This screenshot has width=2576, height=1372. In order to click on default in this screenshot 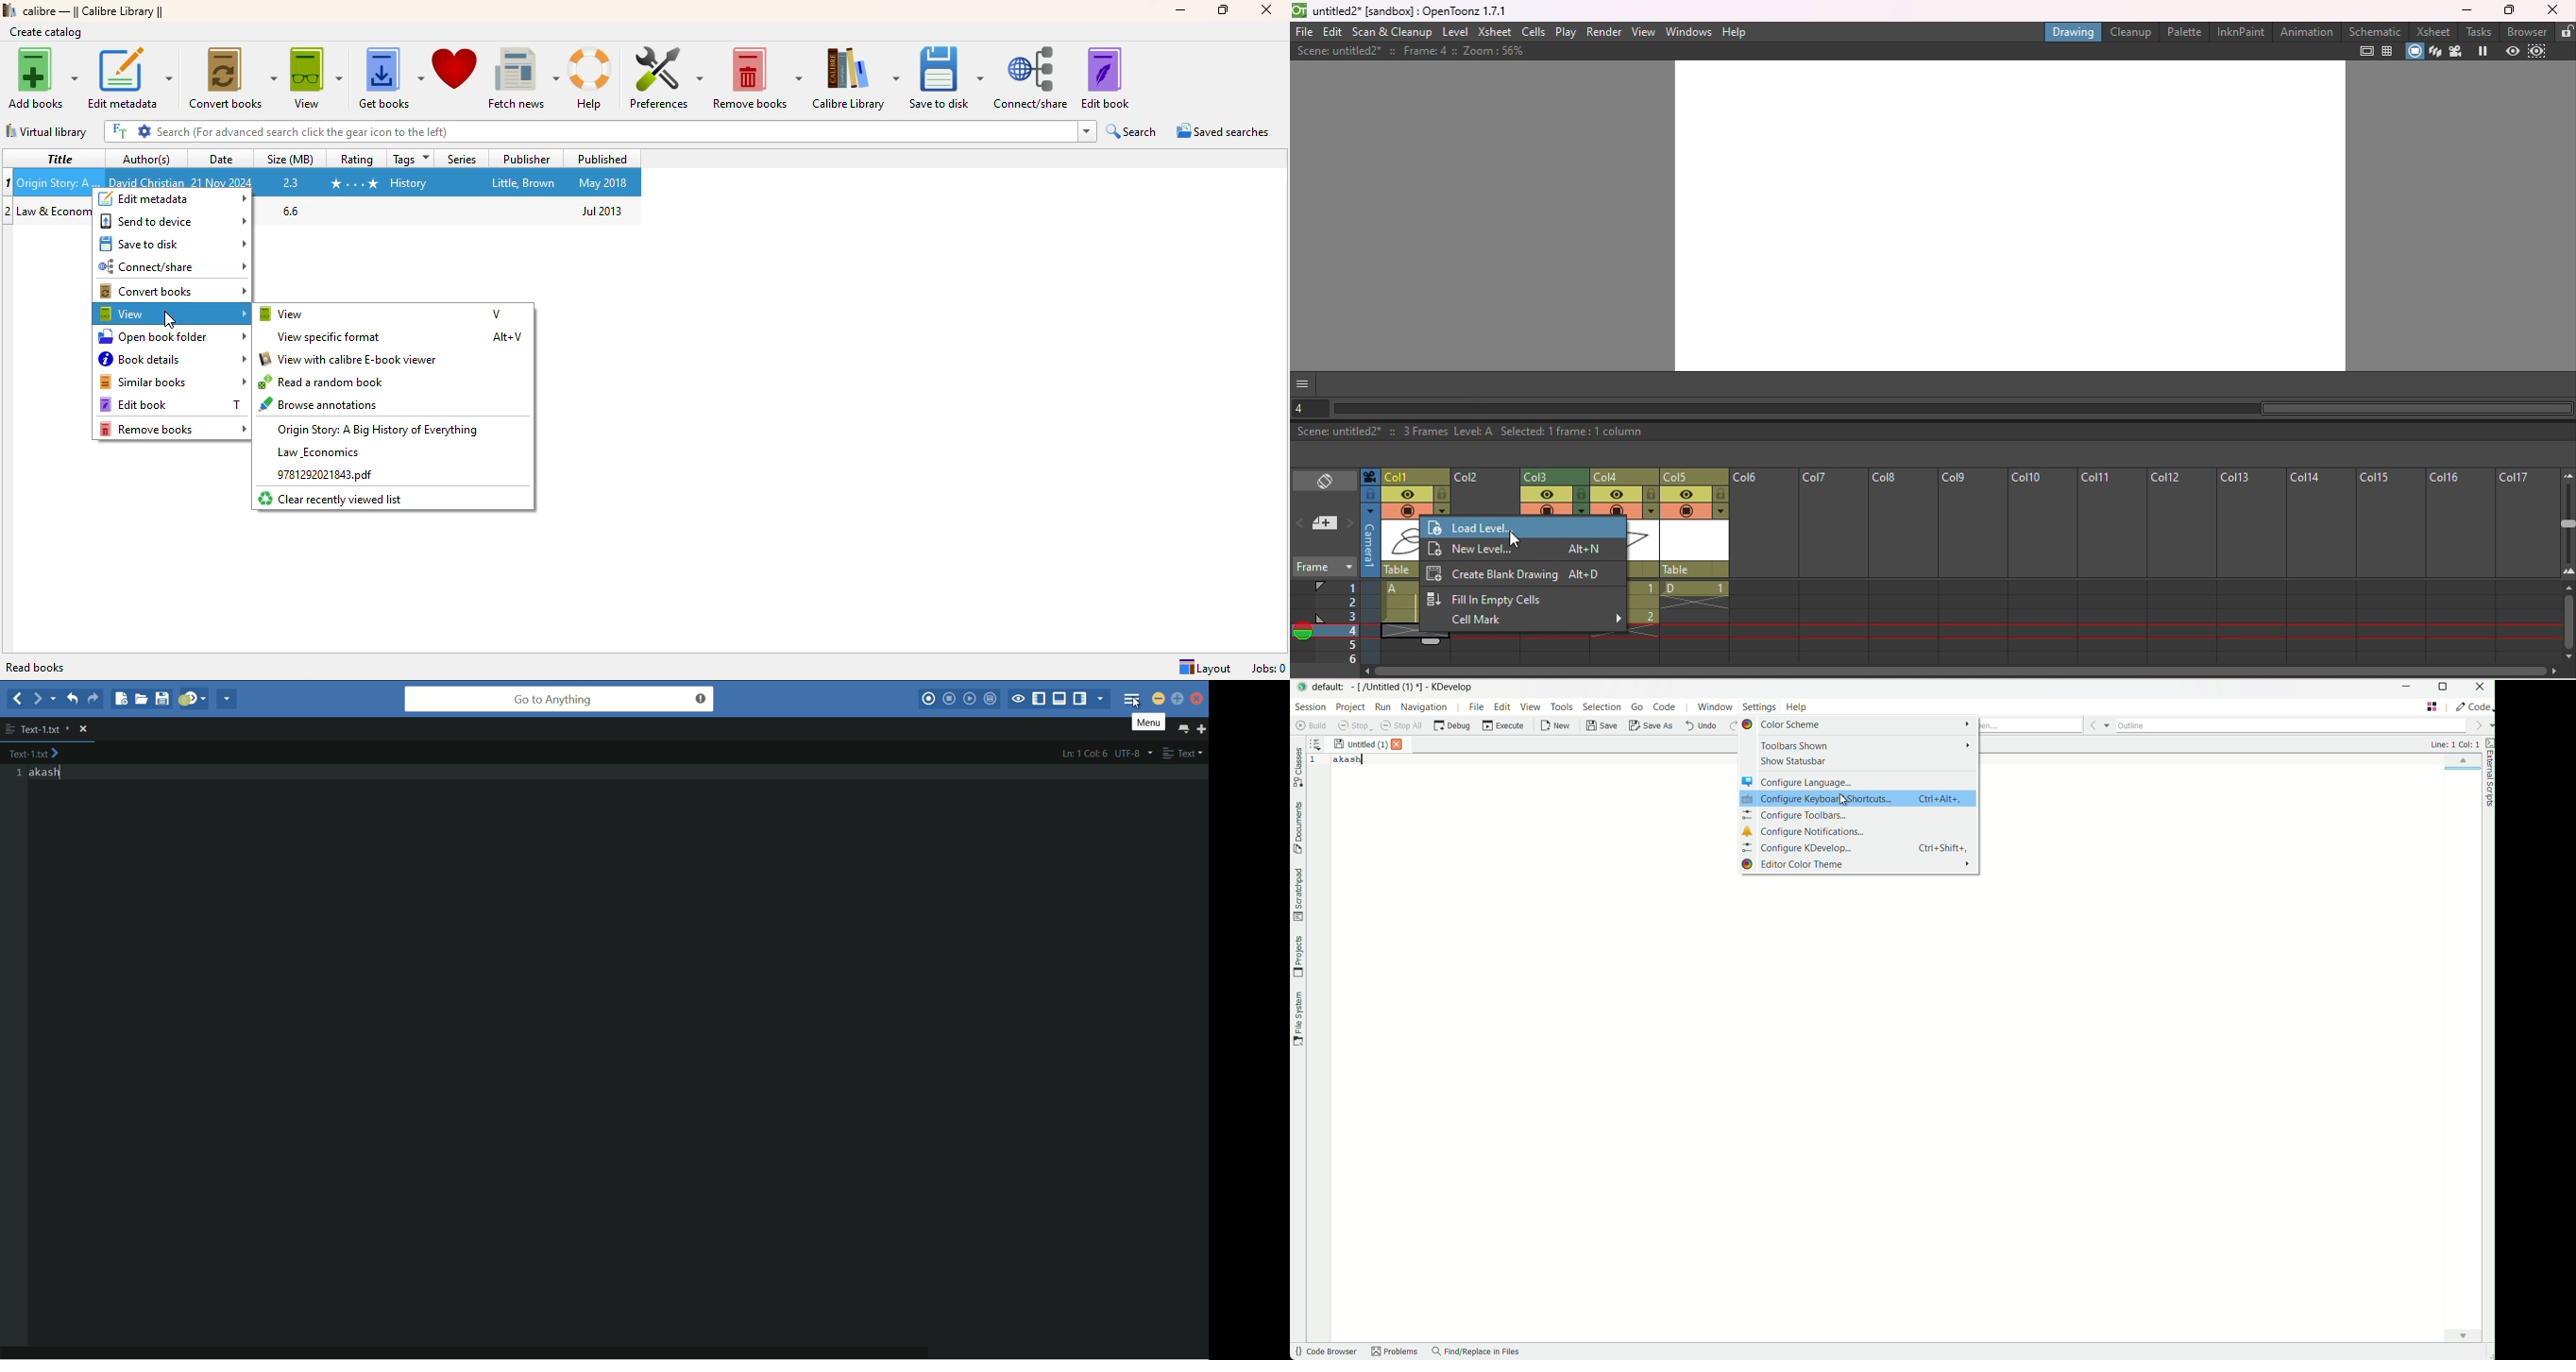, I will do `click(1331, 686)`.